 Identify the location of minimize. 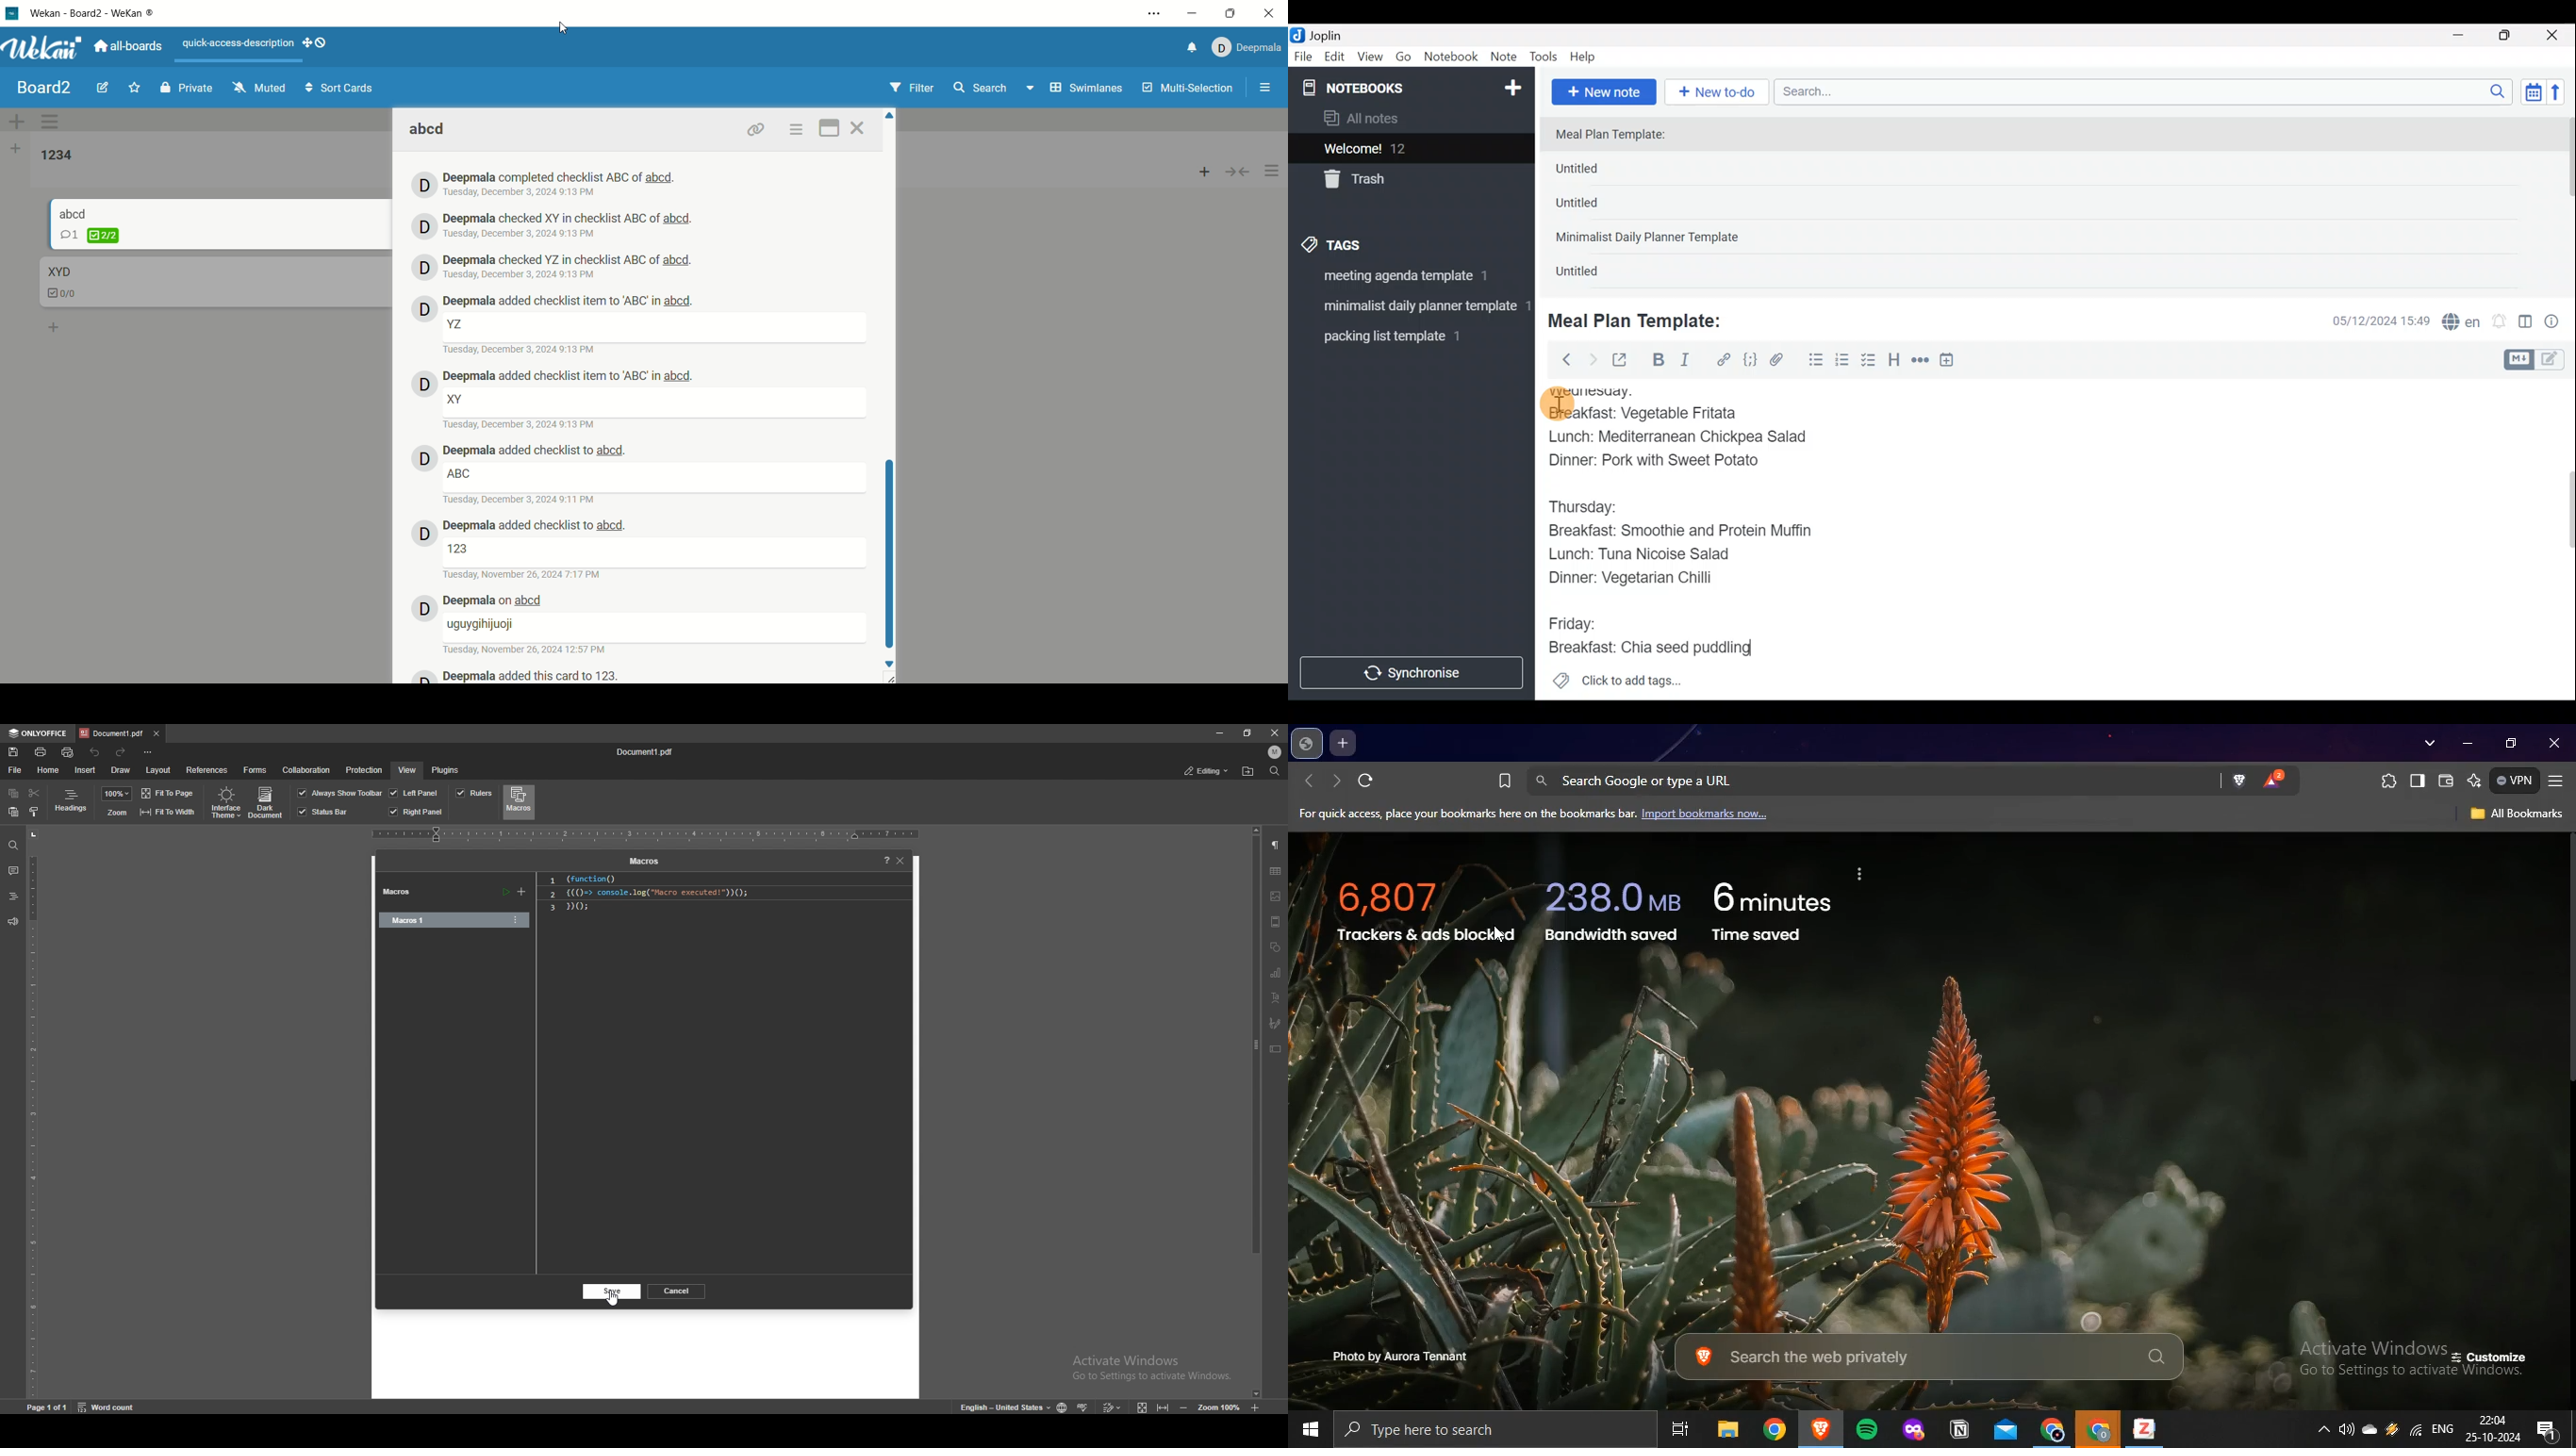
(1193, 14).